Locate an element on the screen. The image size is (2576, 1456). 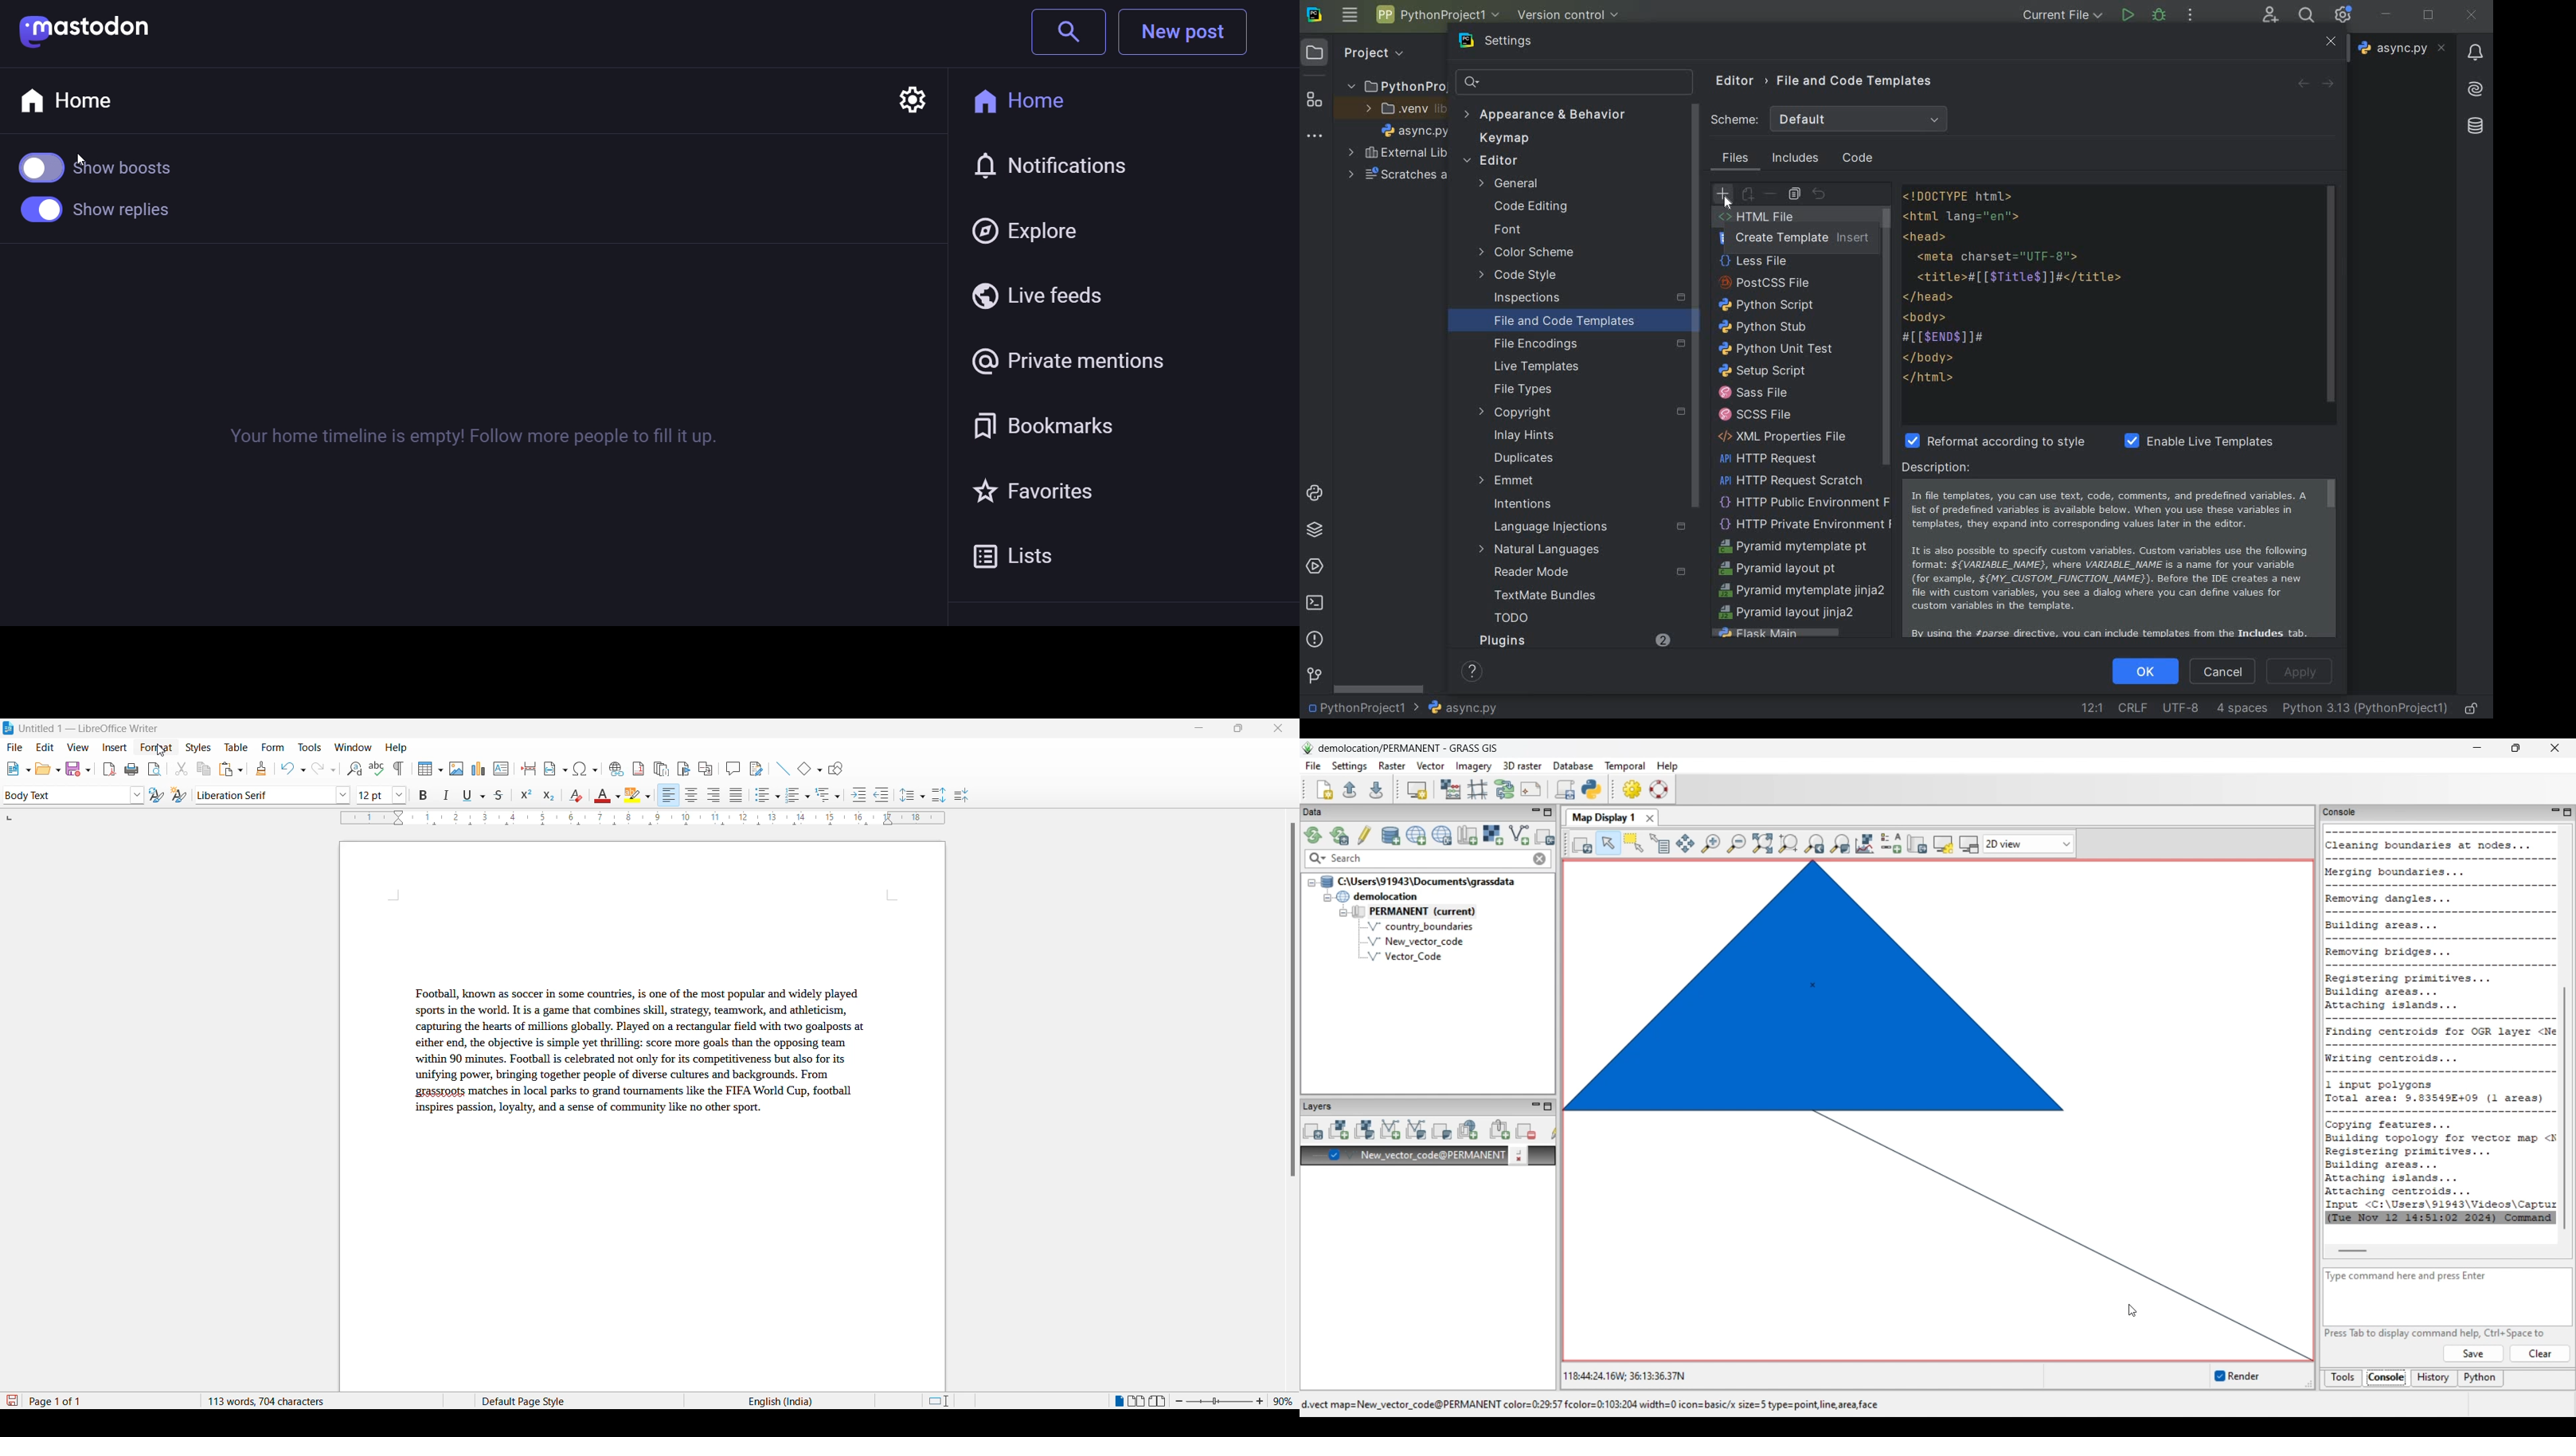
find and replace is located at coordinates (352, 767).